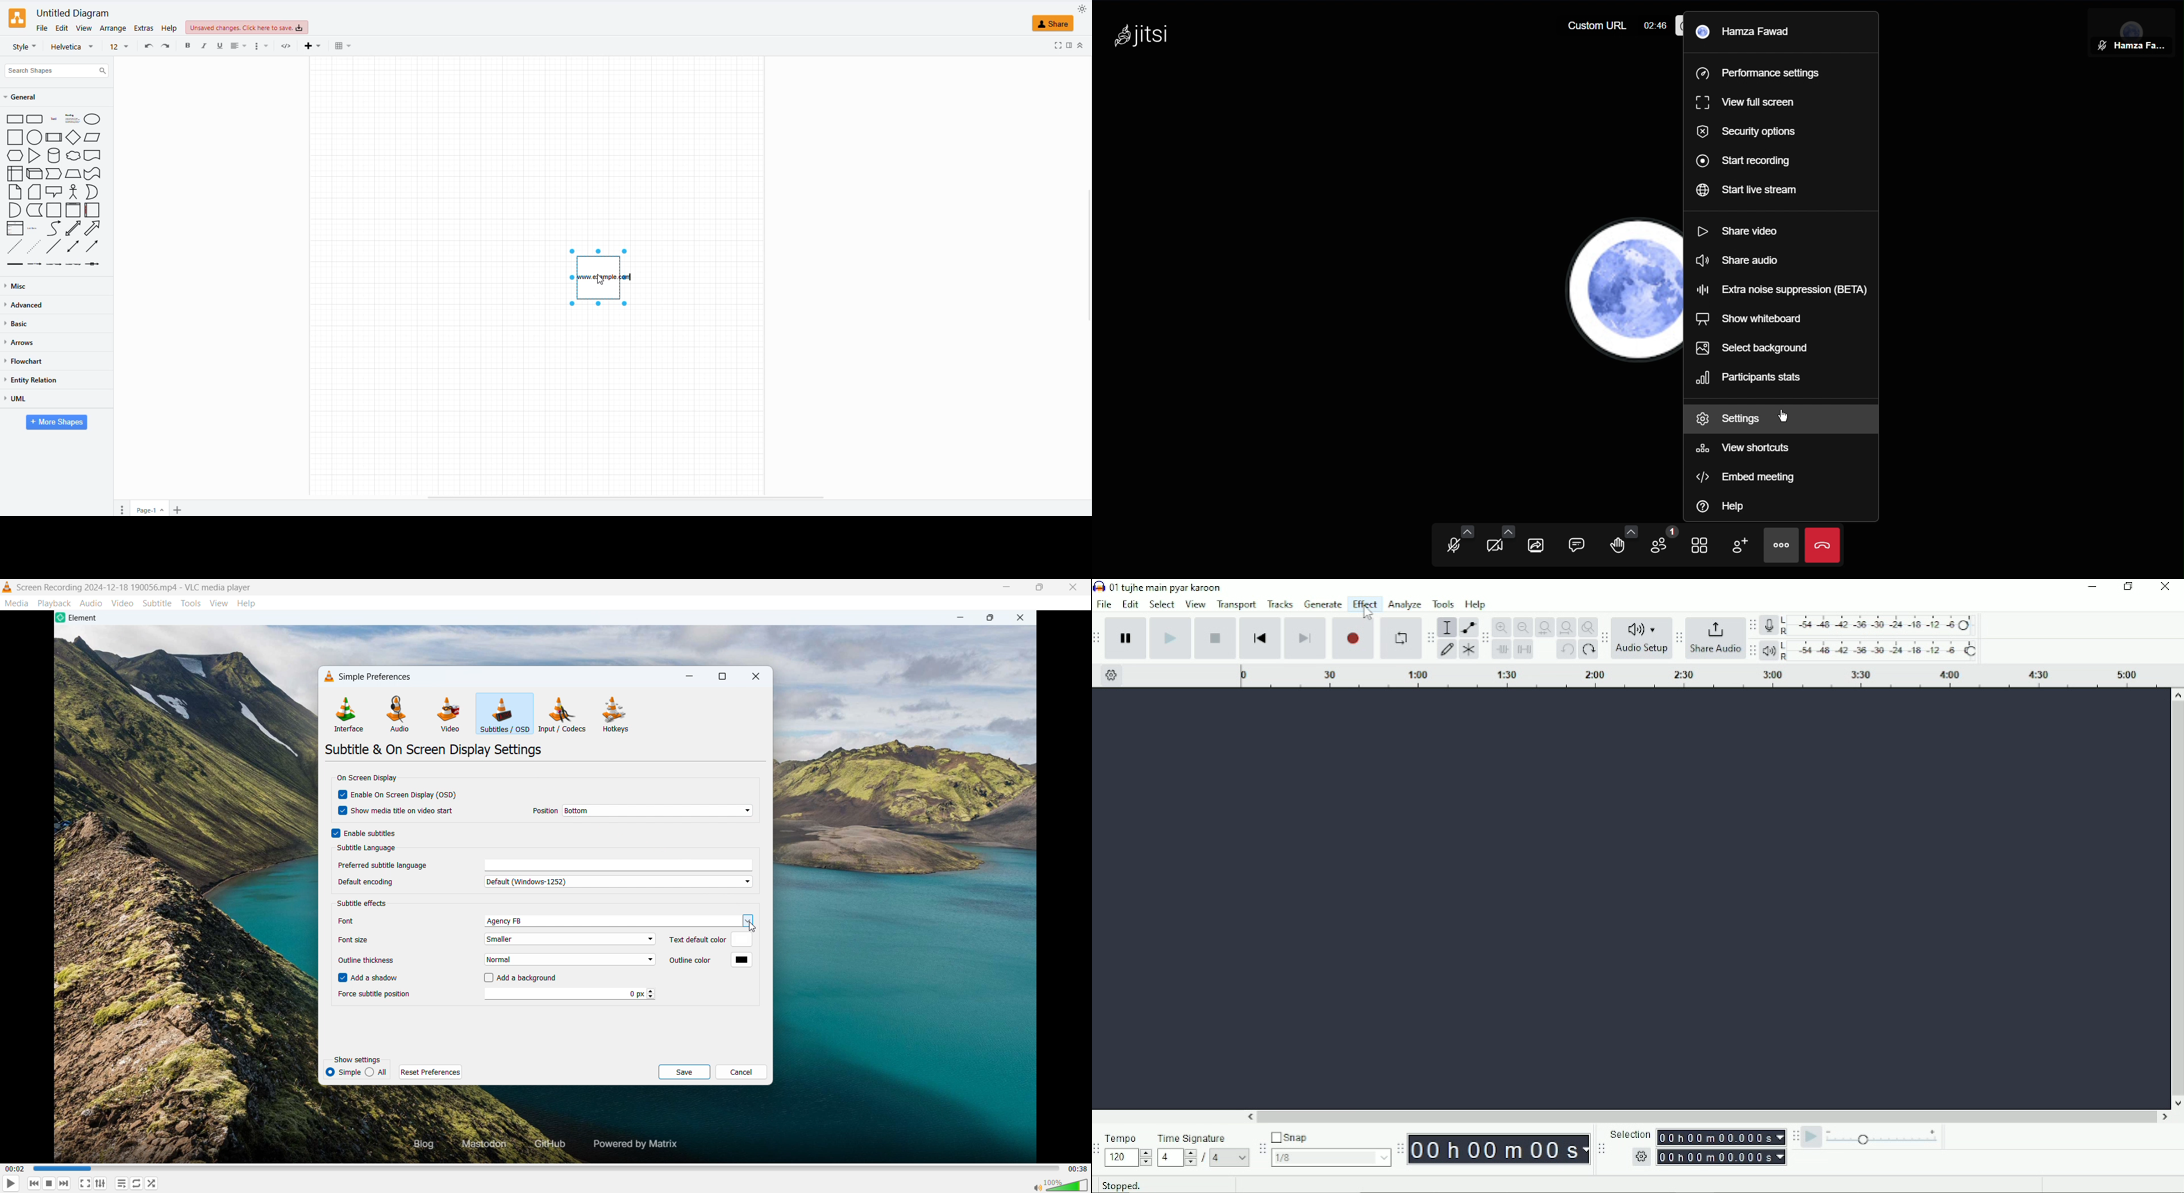 Image resolution: width=2184 pixels, height=1204 pixels. Describe the element at coordinates (364, 833) in the screenshot. I see `enable subtitles` at that location.